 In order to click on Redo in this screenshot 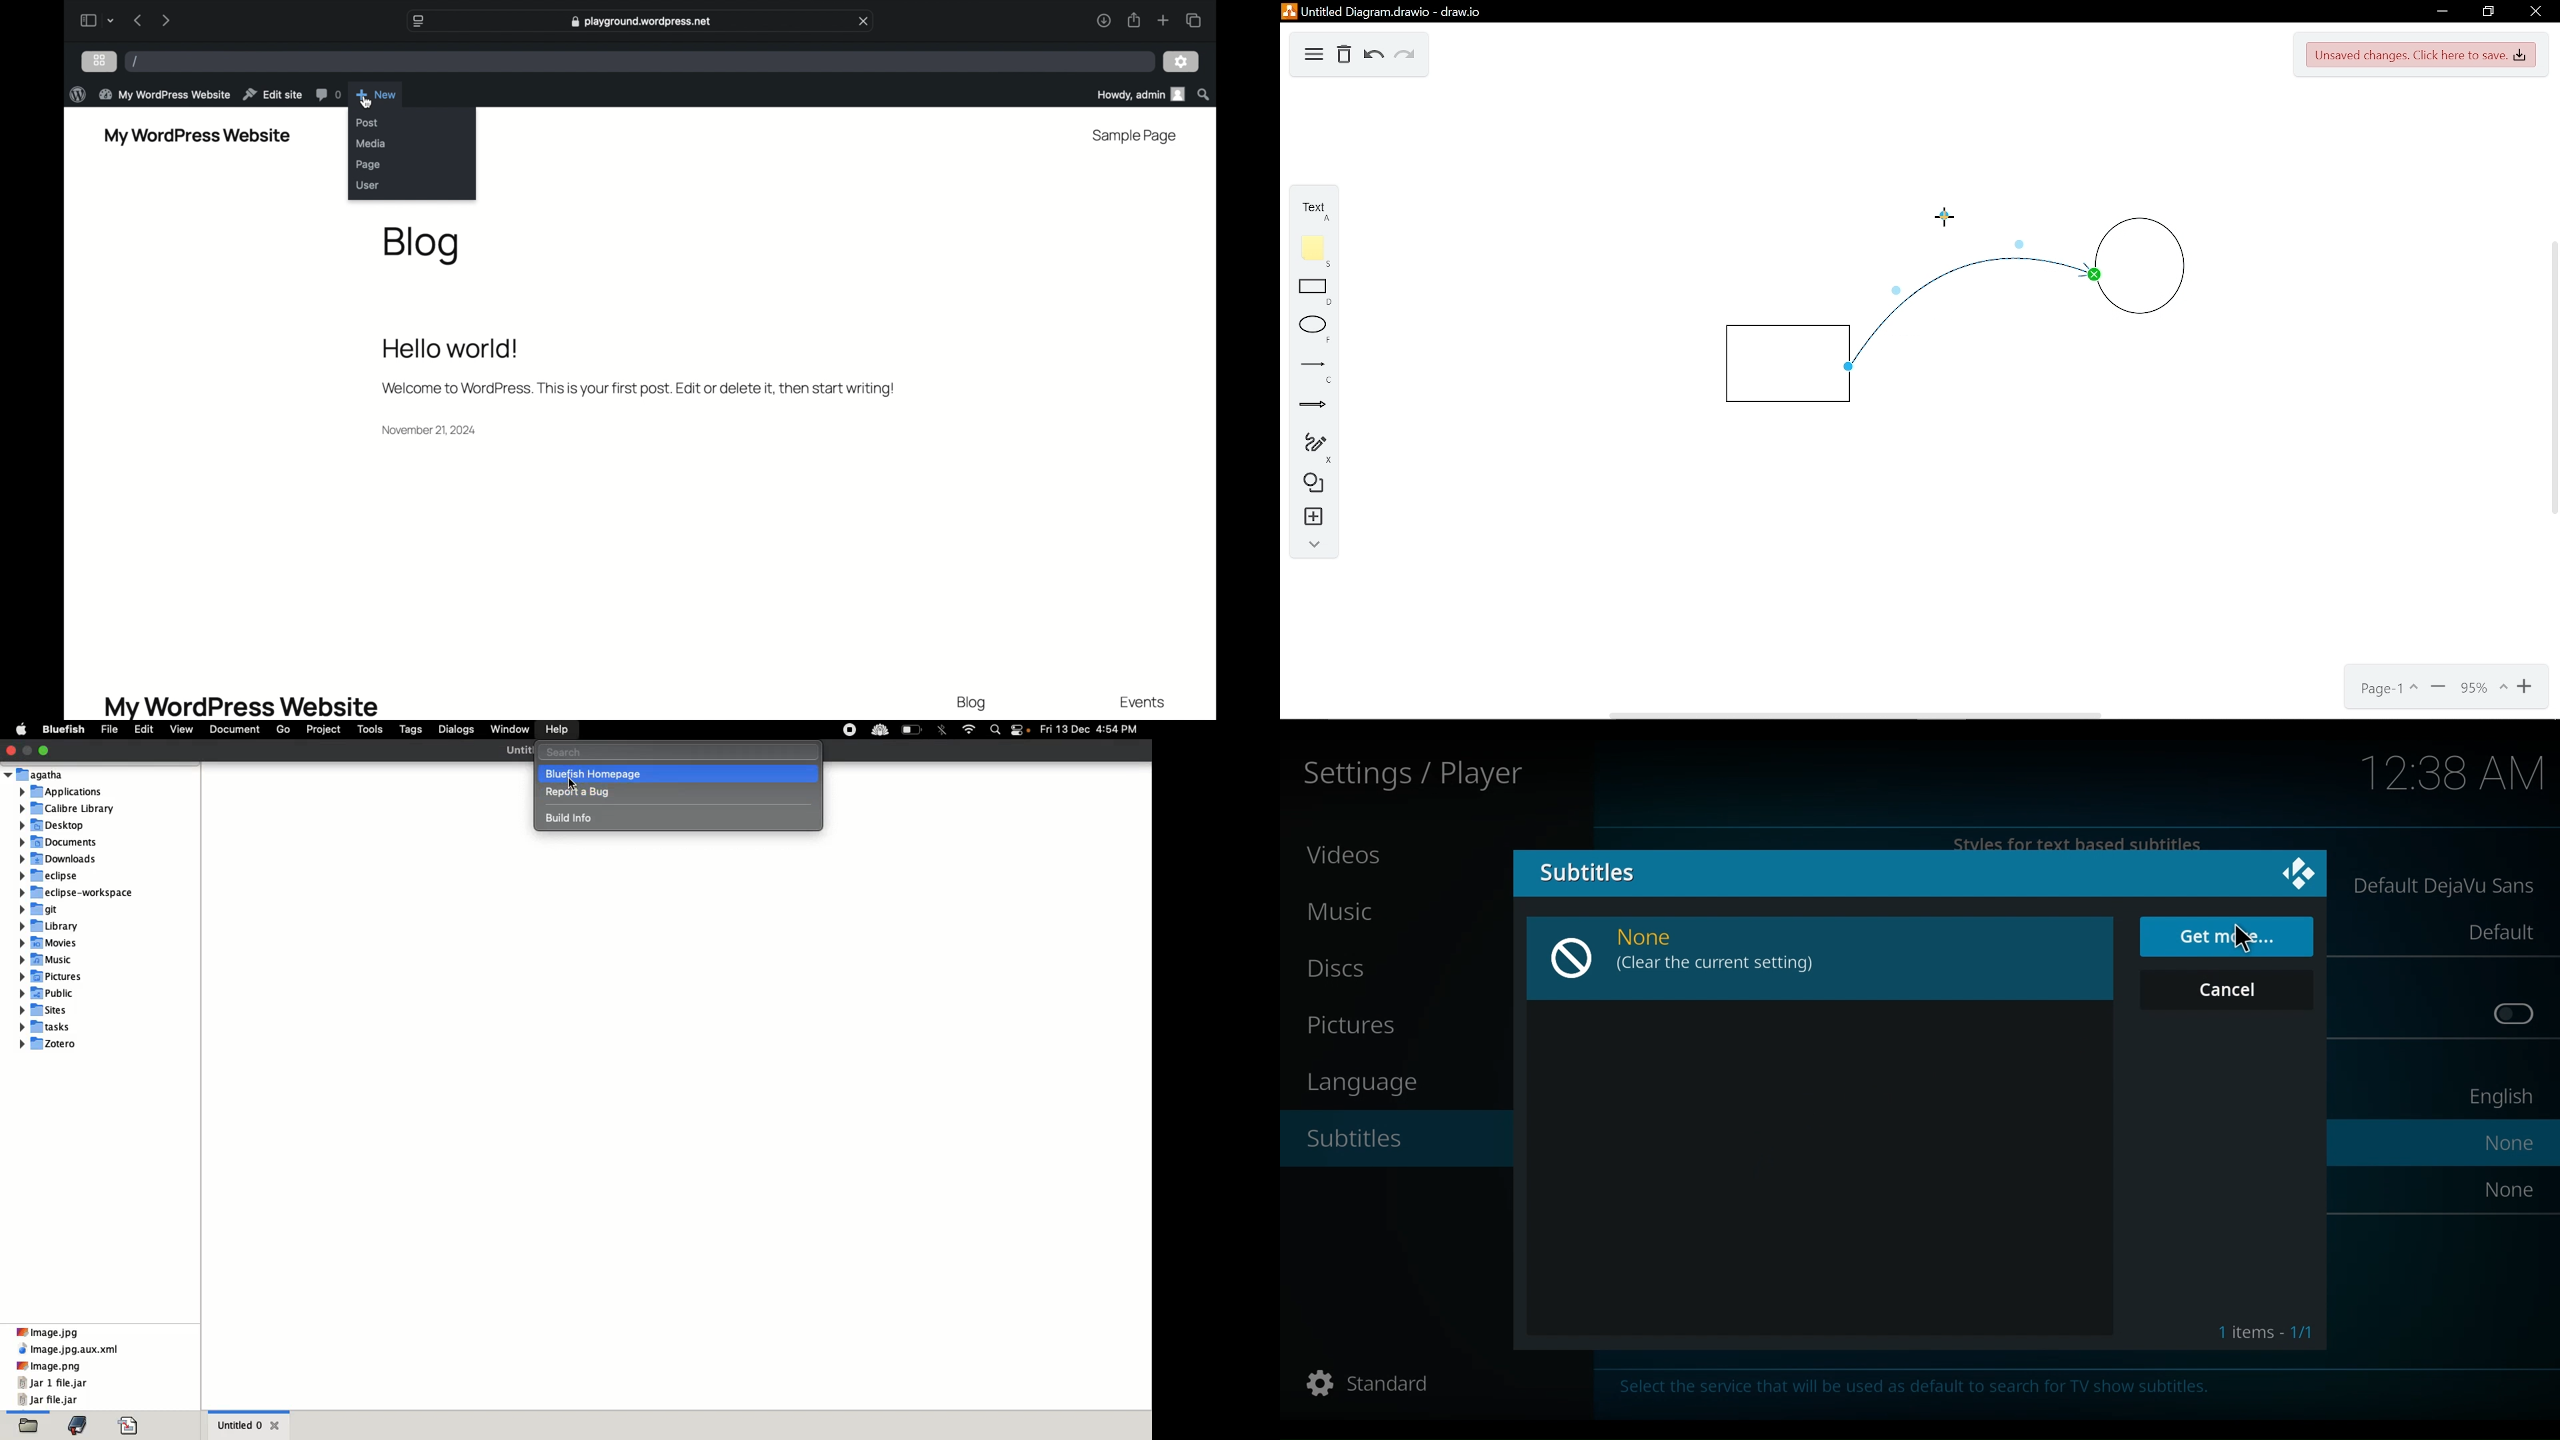, I will do `click(1406, 56)`.